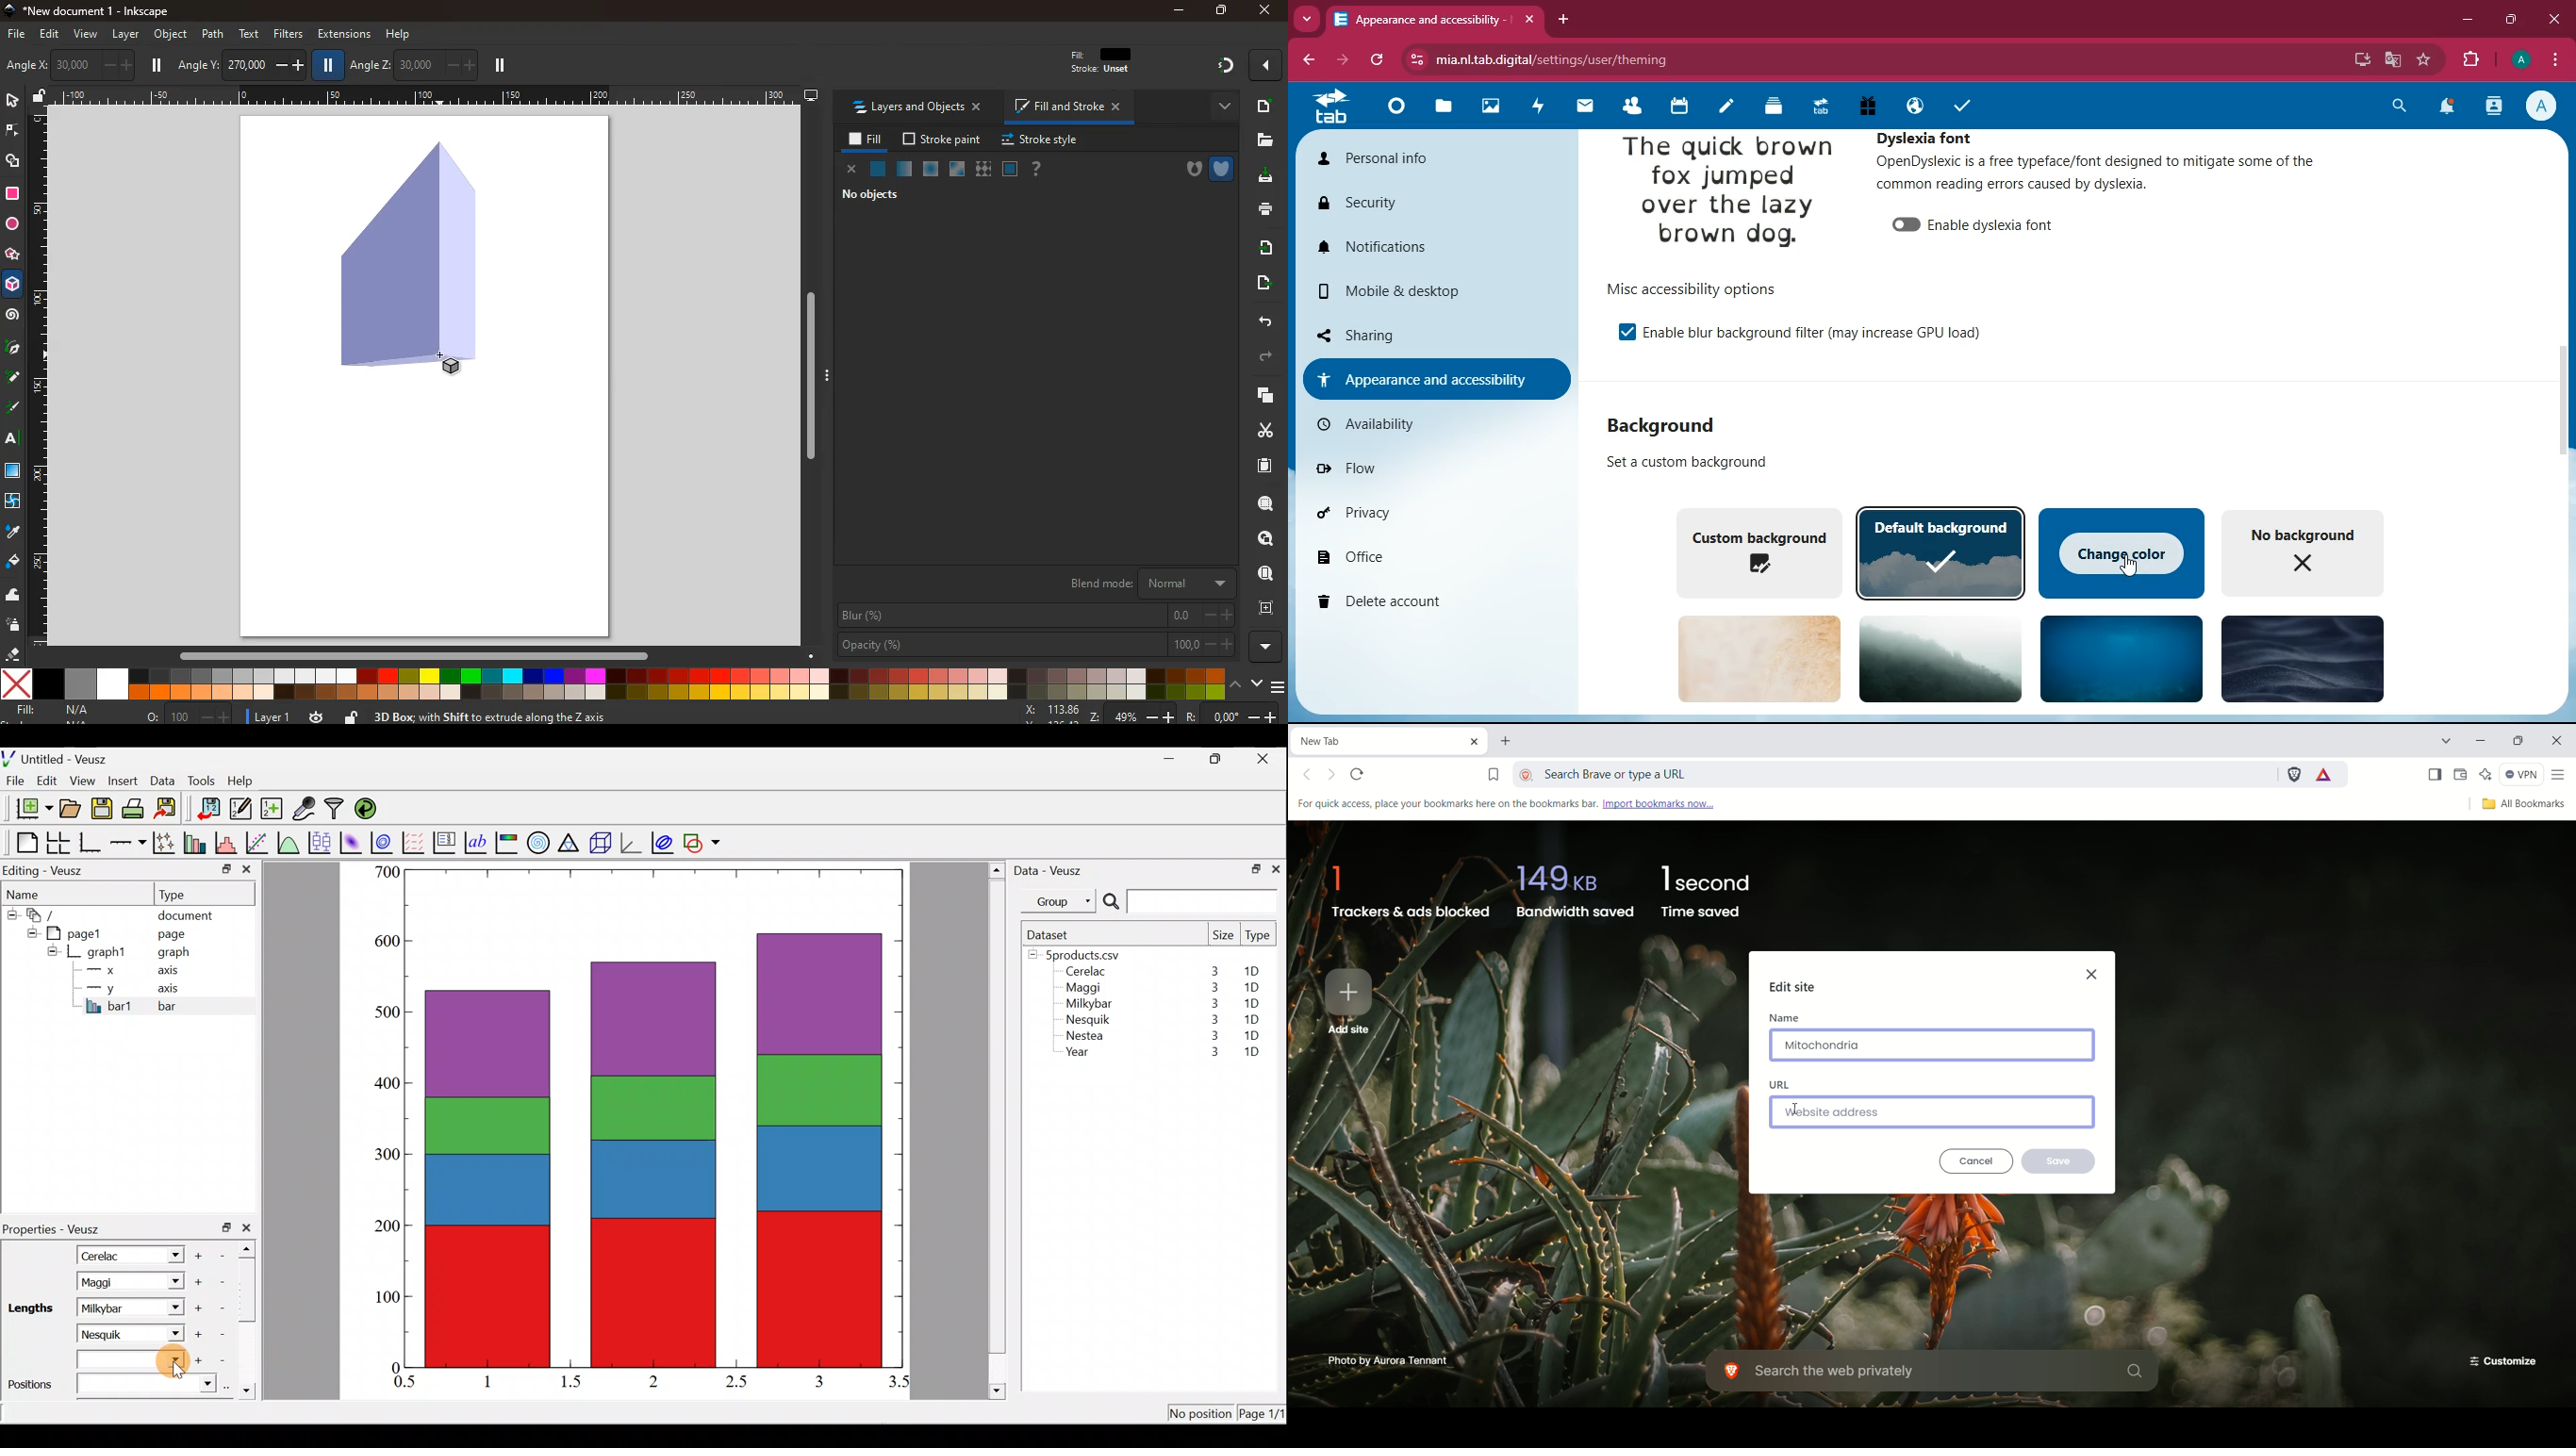 The image size is (2576, 1456). I want to click on gift, so click(1867, 106).